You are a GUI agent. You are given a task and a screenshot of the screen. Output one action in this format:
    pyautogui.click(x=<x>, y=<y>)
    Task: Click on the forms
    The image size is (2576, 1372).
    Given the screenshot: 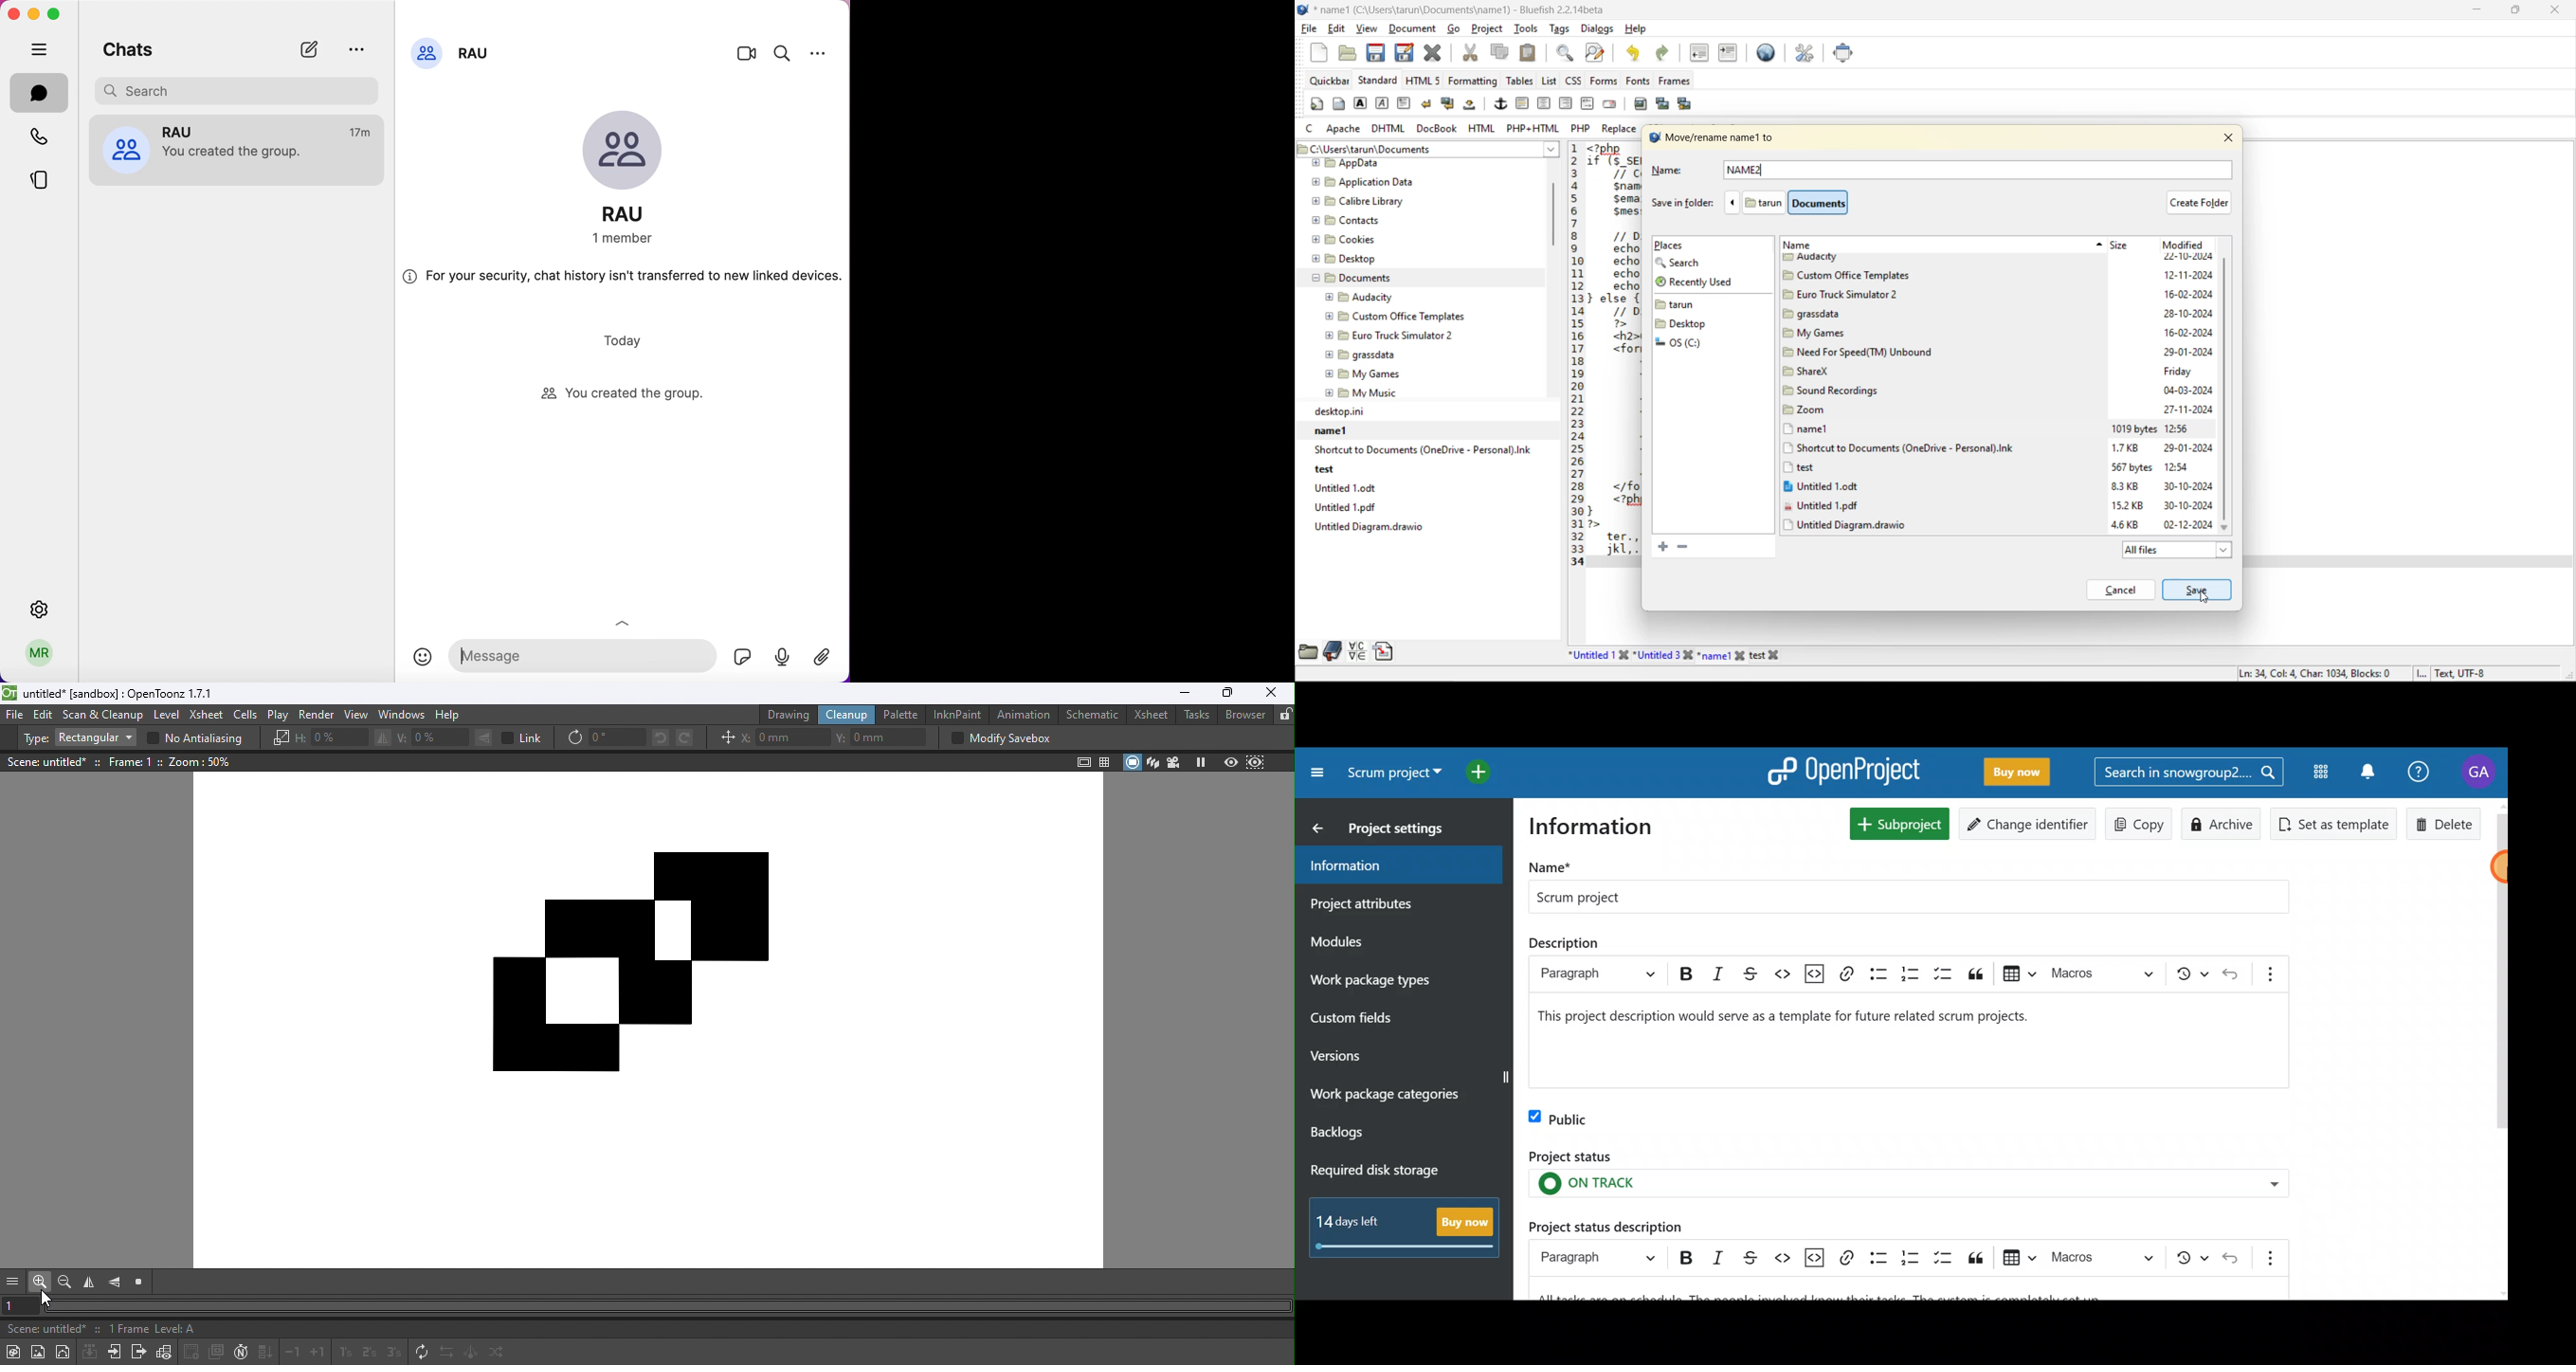 What is the action you would take?
    pyautogui.click(x=1603, y=80)
    